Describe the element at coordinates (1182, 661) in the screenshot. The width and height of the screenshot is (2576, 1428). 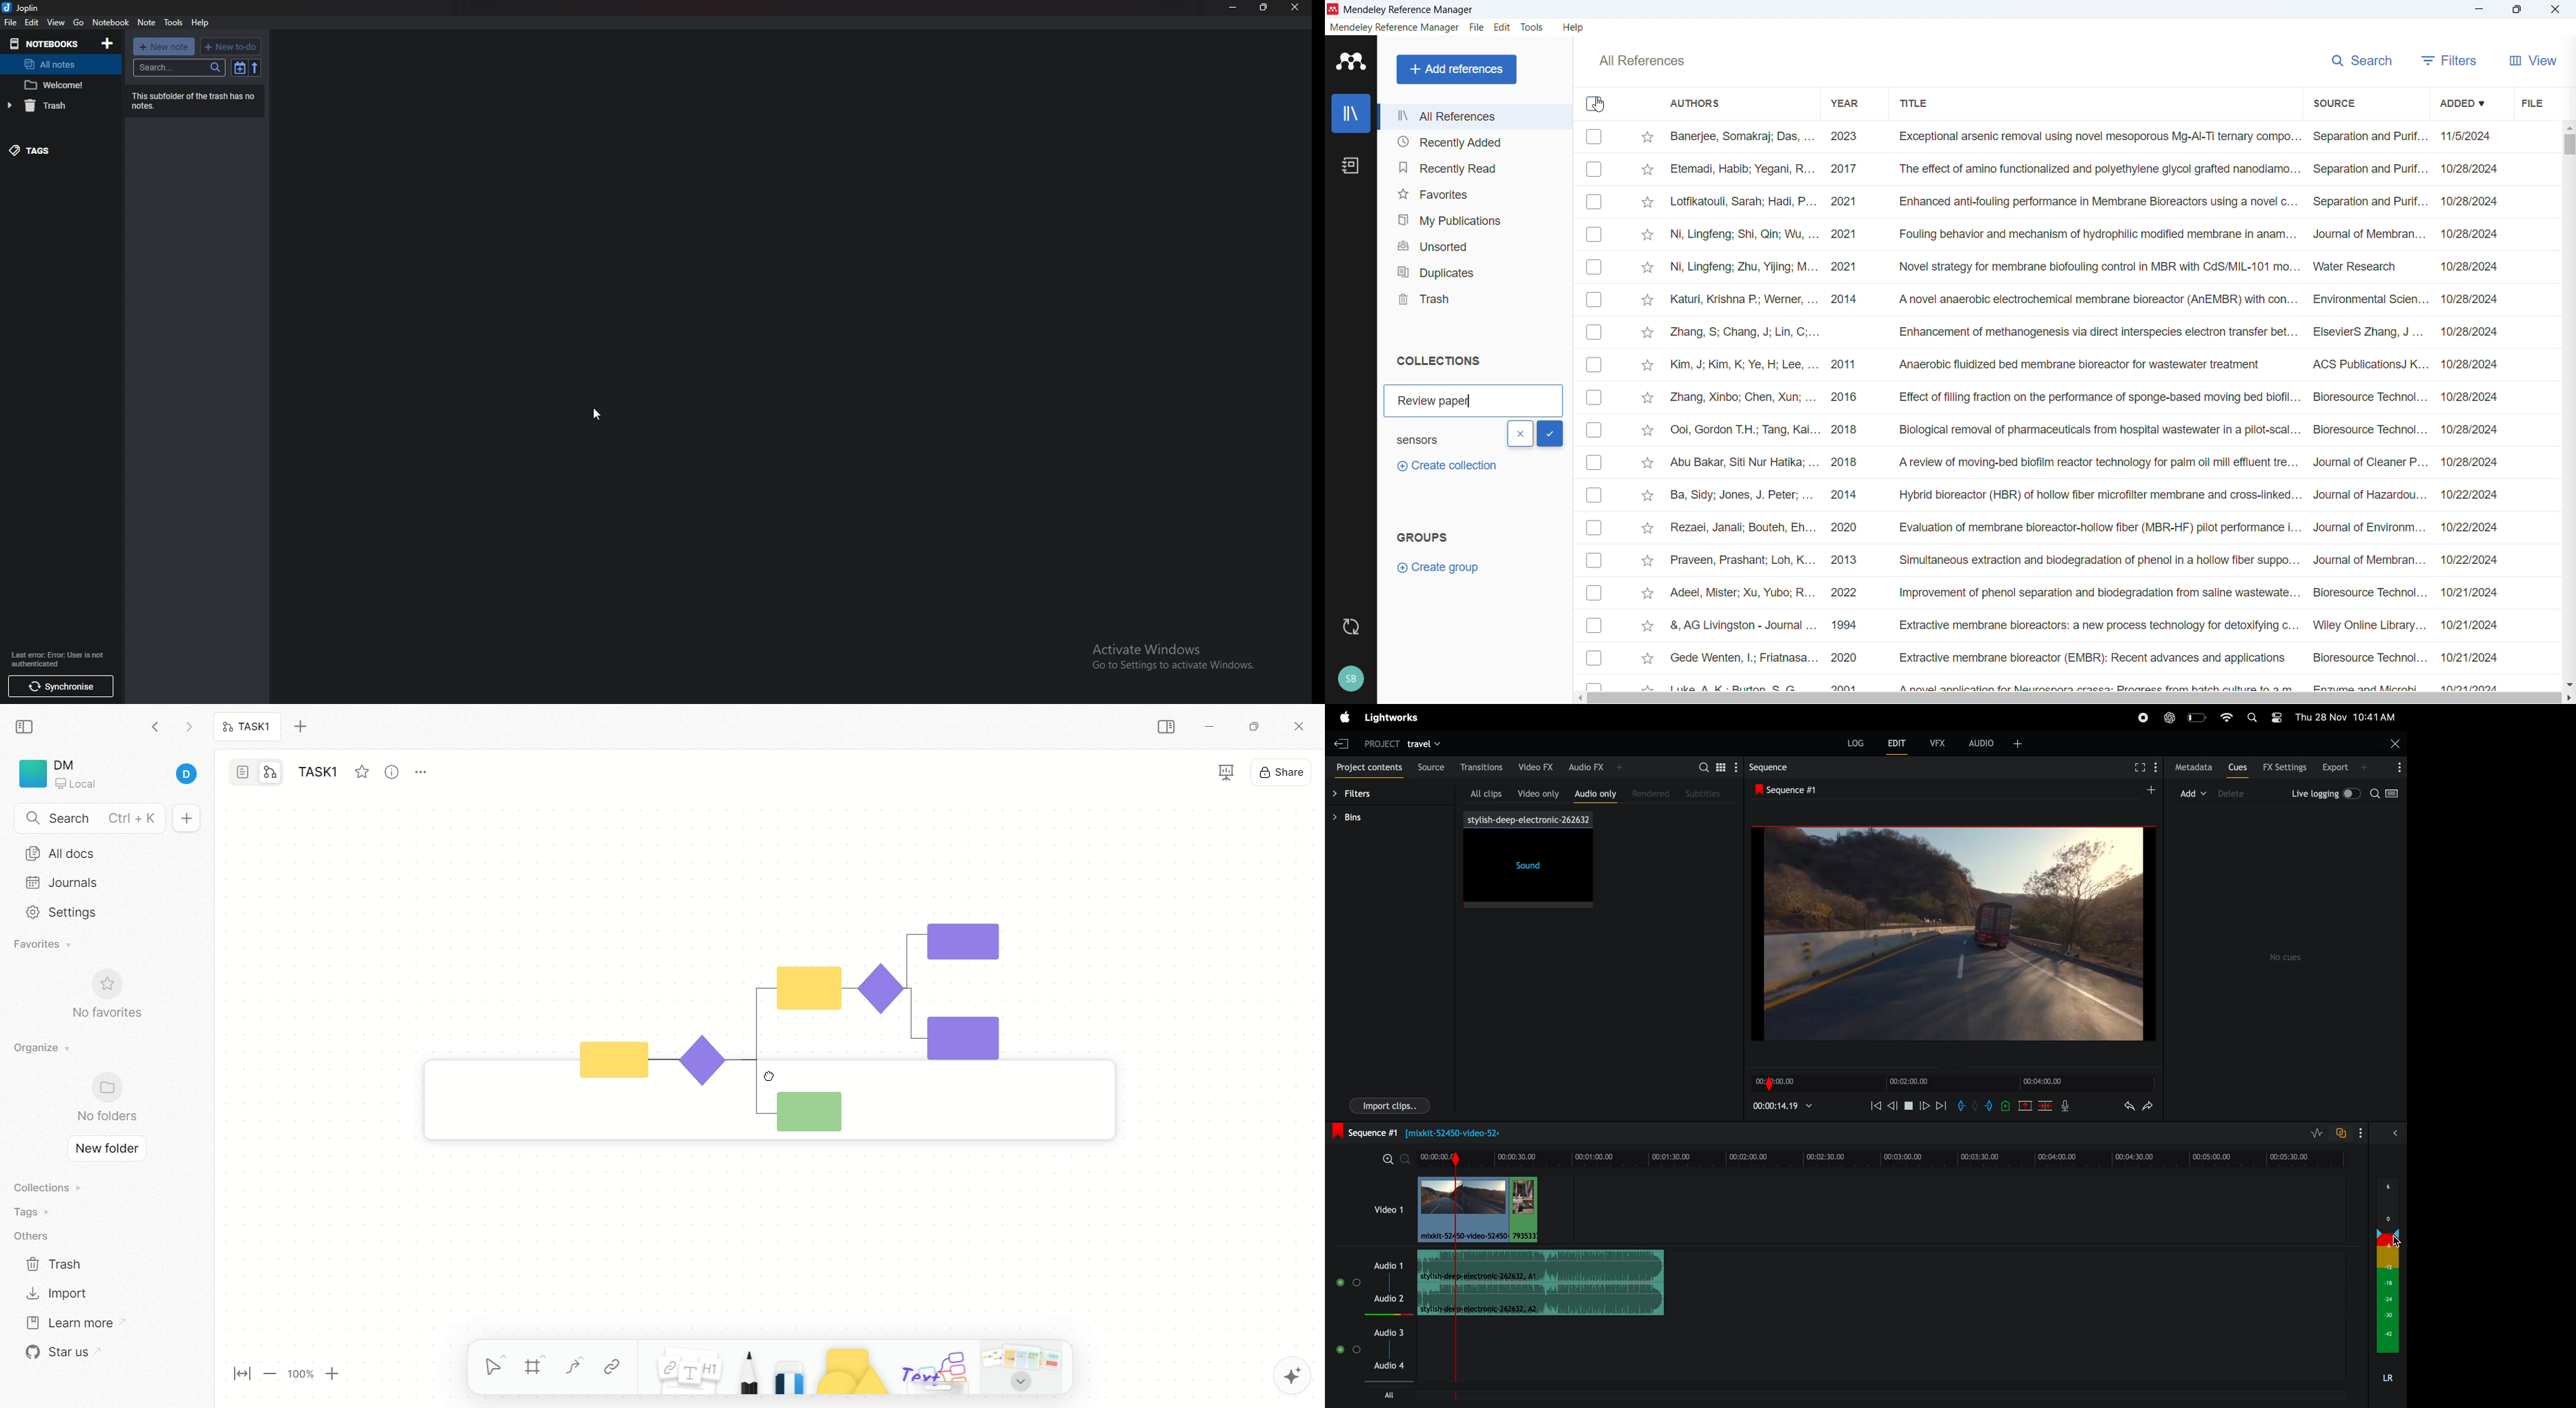
I see `Activate windows pop up` at that location.